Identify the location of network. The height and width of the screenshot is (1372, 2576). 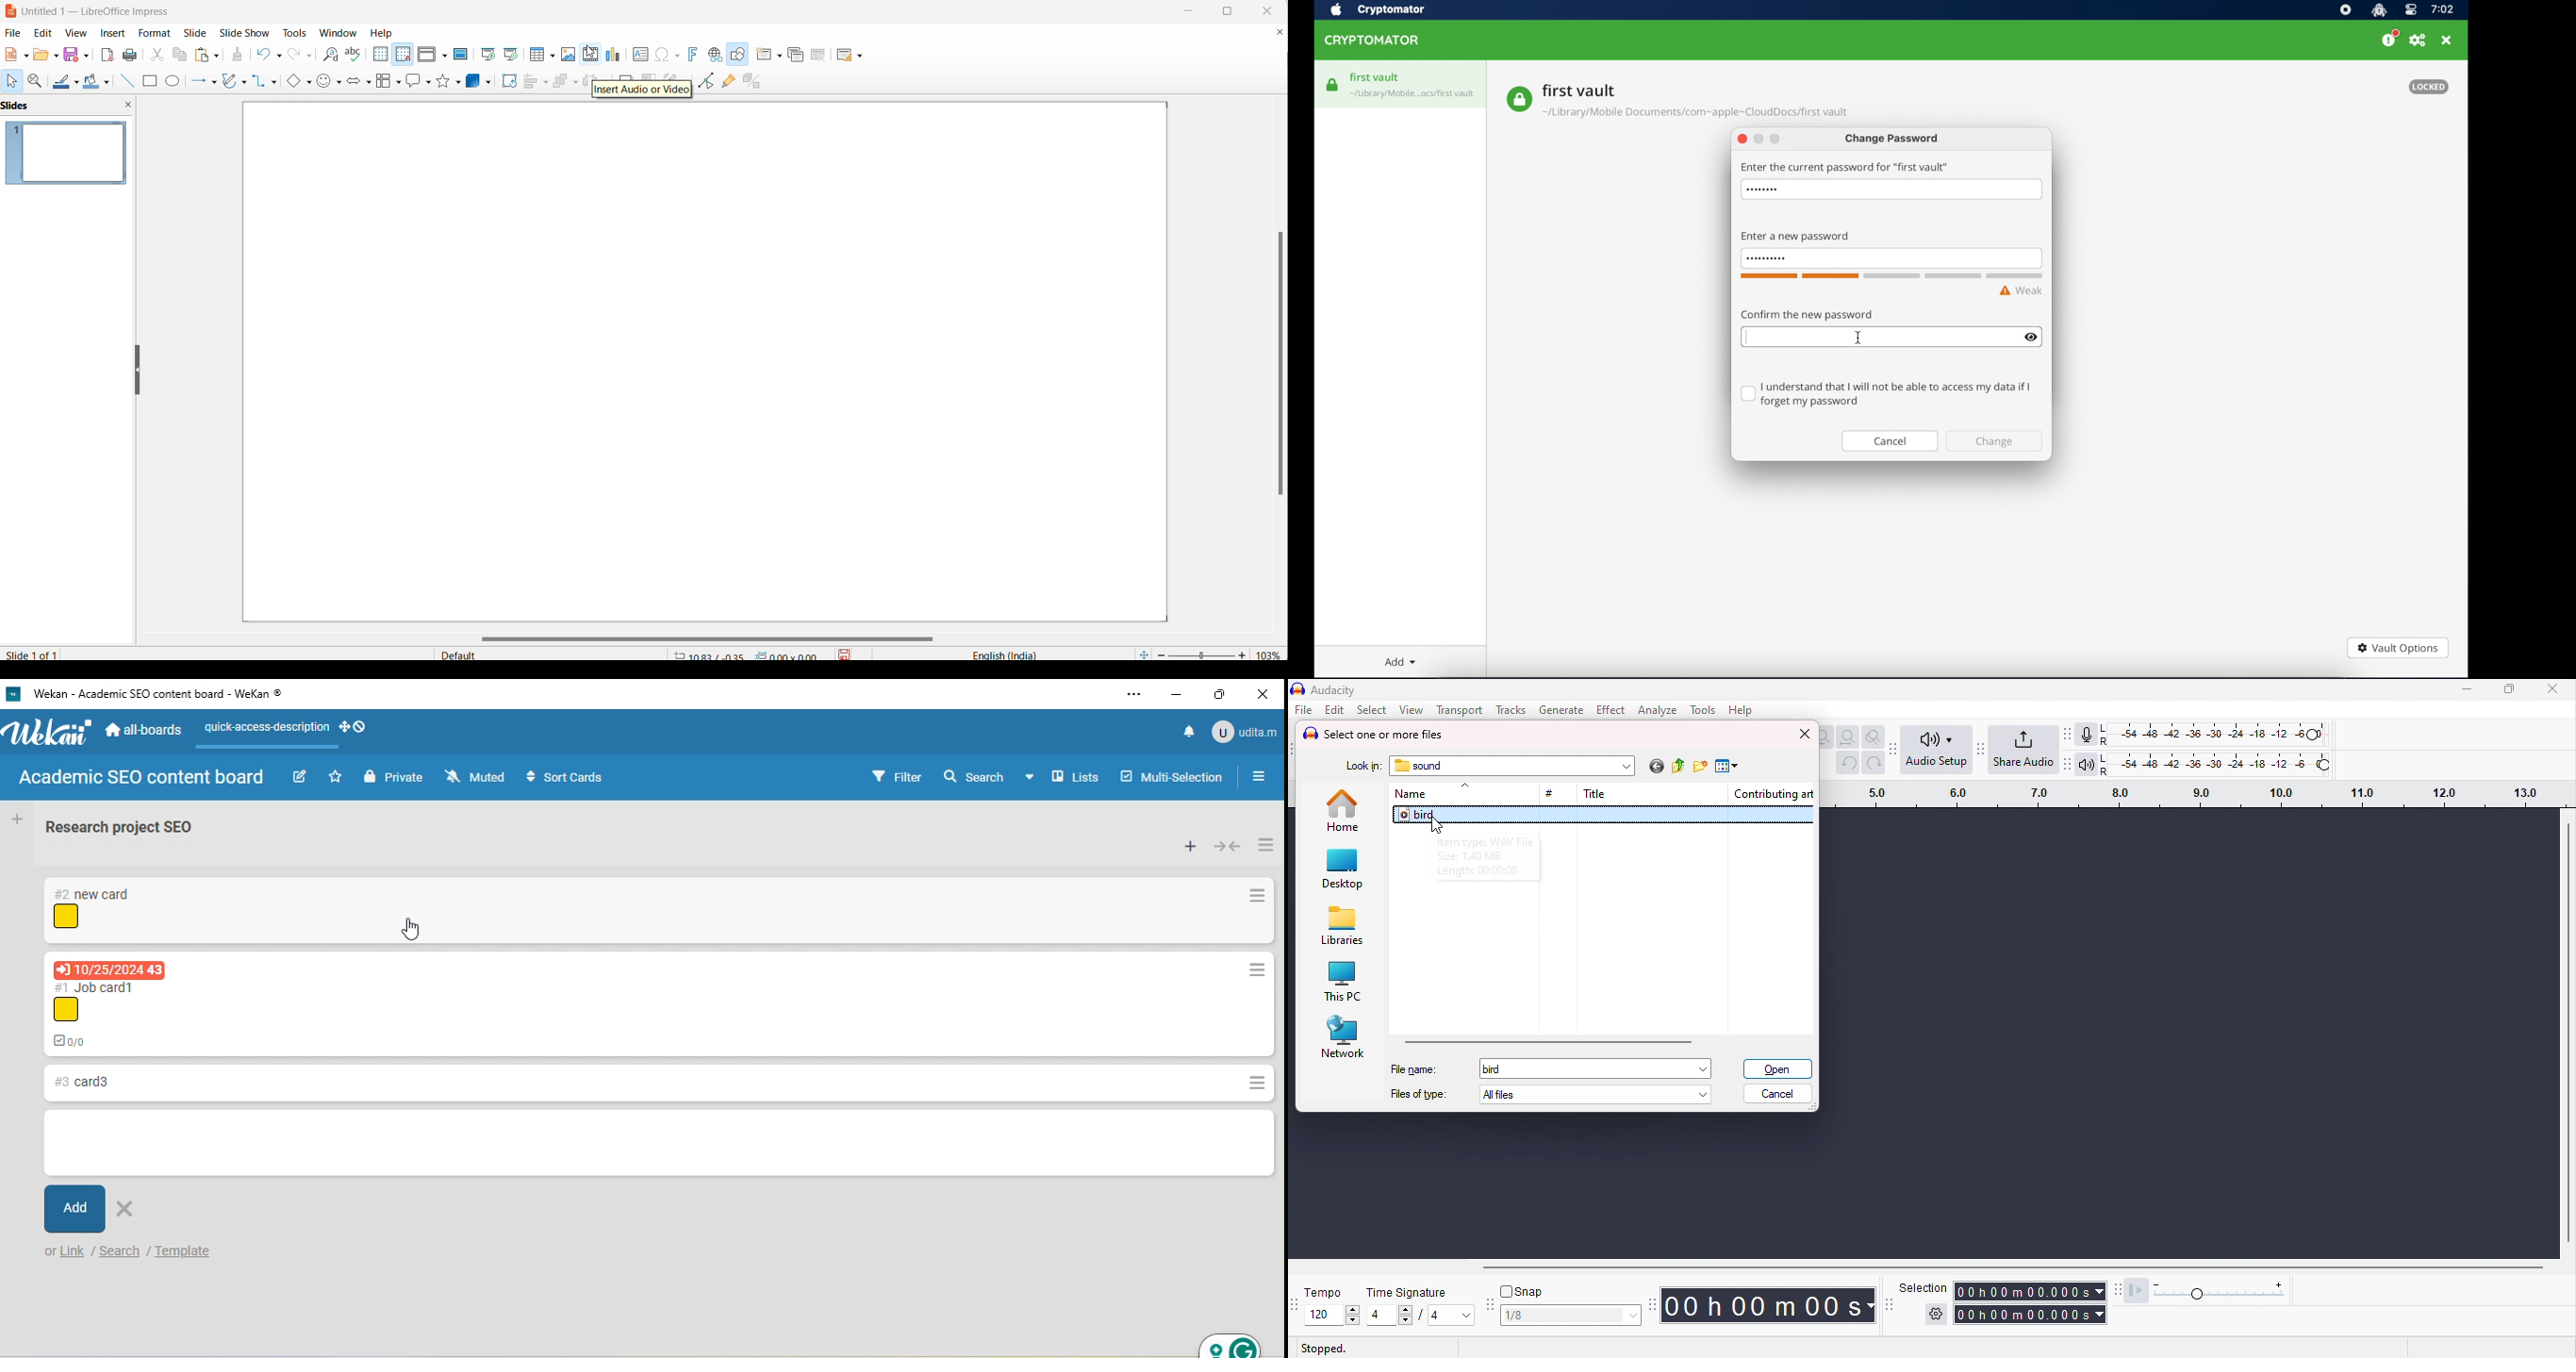
(1344, 1036).